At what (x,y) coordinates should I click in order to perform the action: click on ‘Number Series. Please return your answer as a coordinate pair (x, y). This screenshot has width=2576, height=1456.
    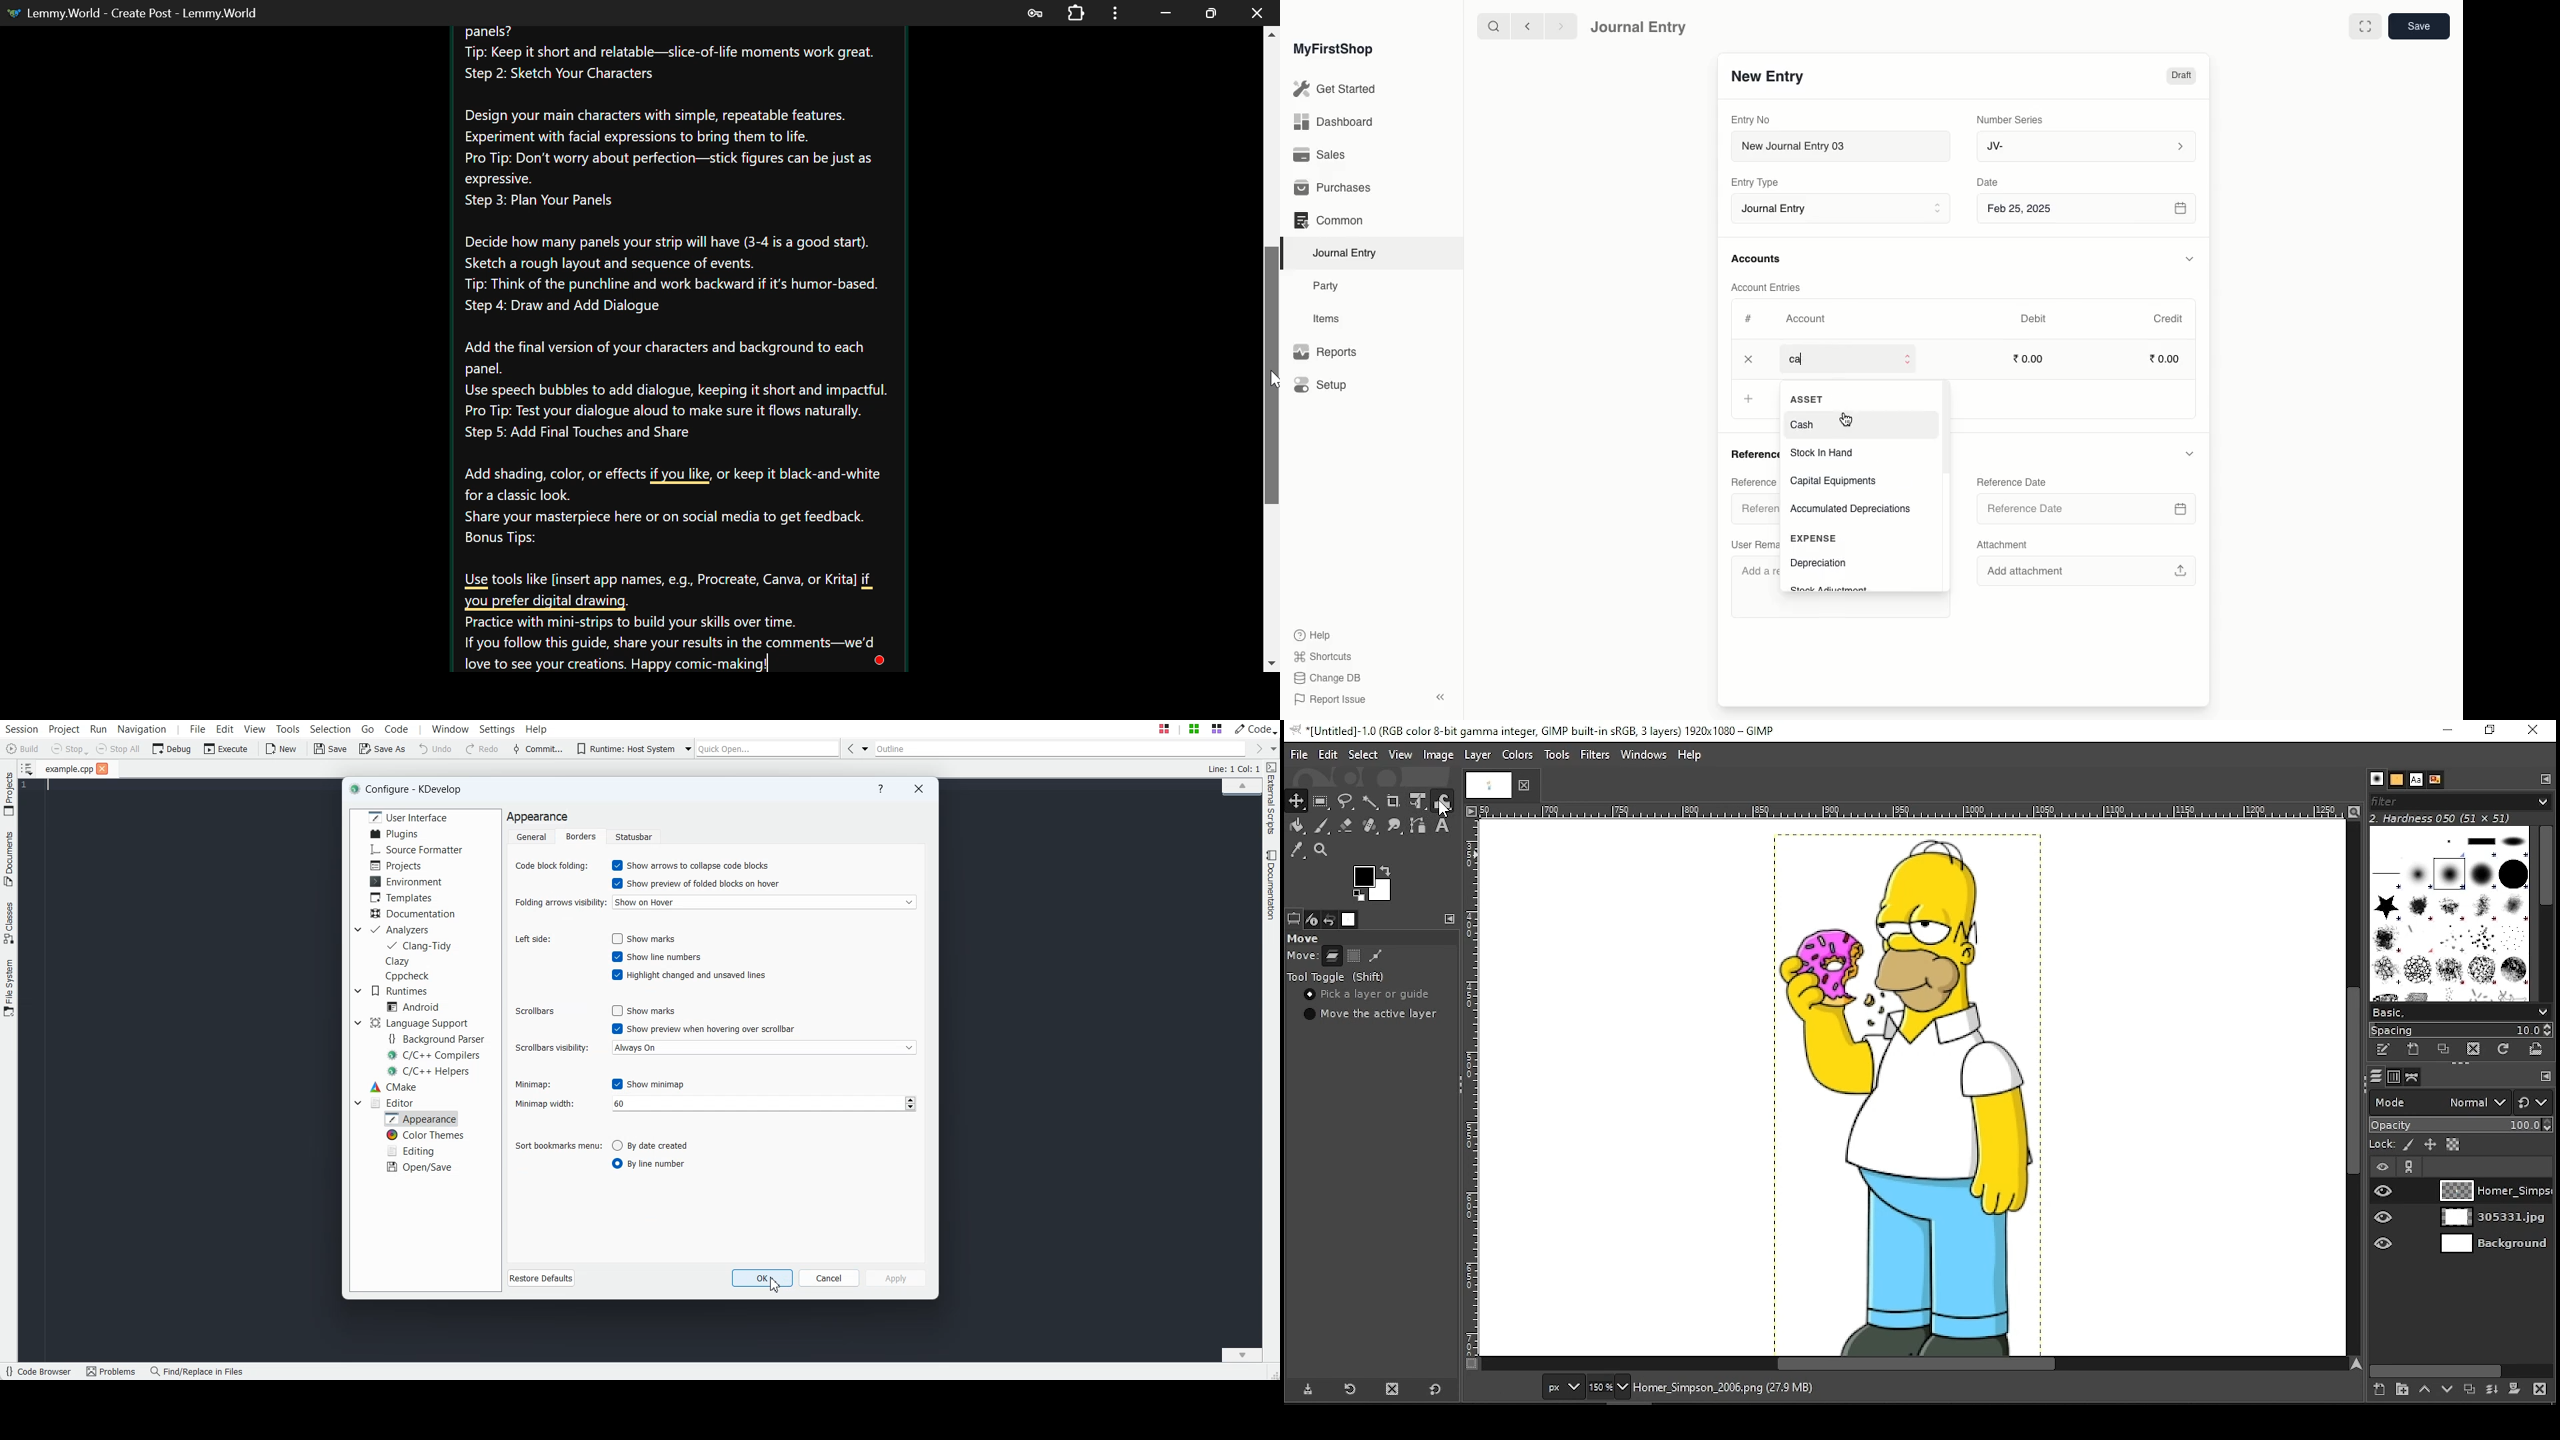
    Looking at the image, I should click on (2011, 118).